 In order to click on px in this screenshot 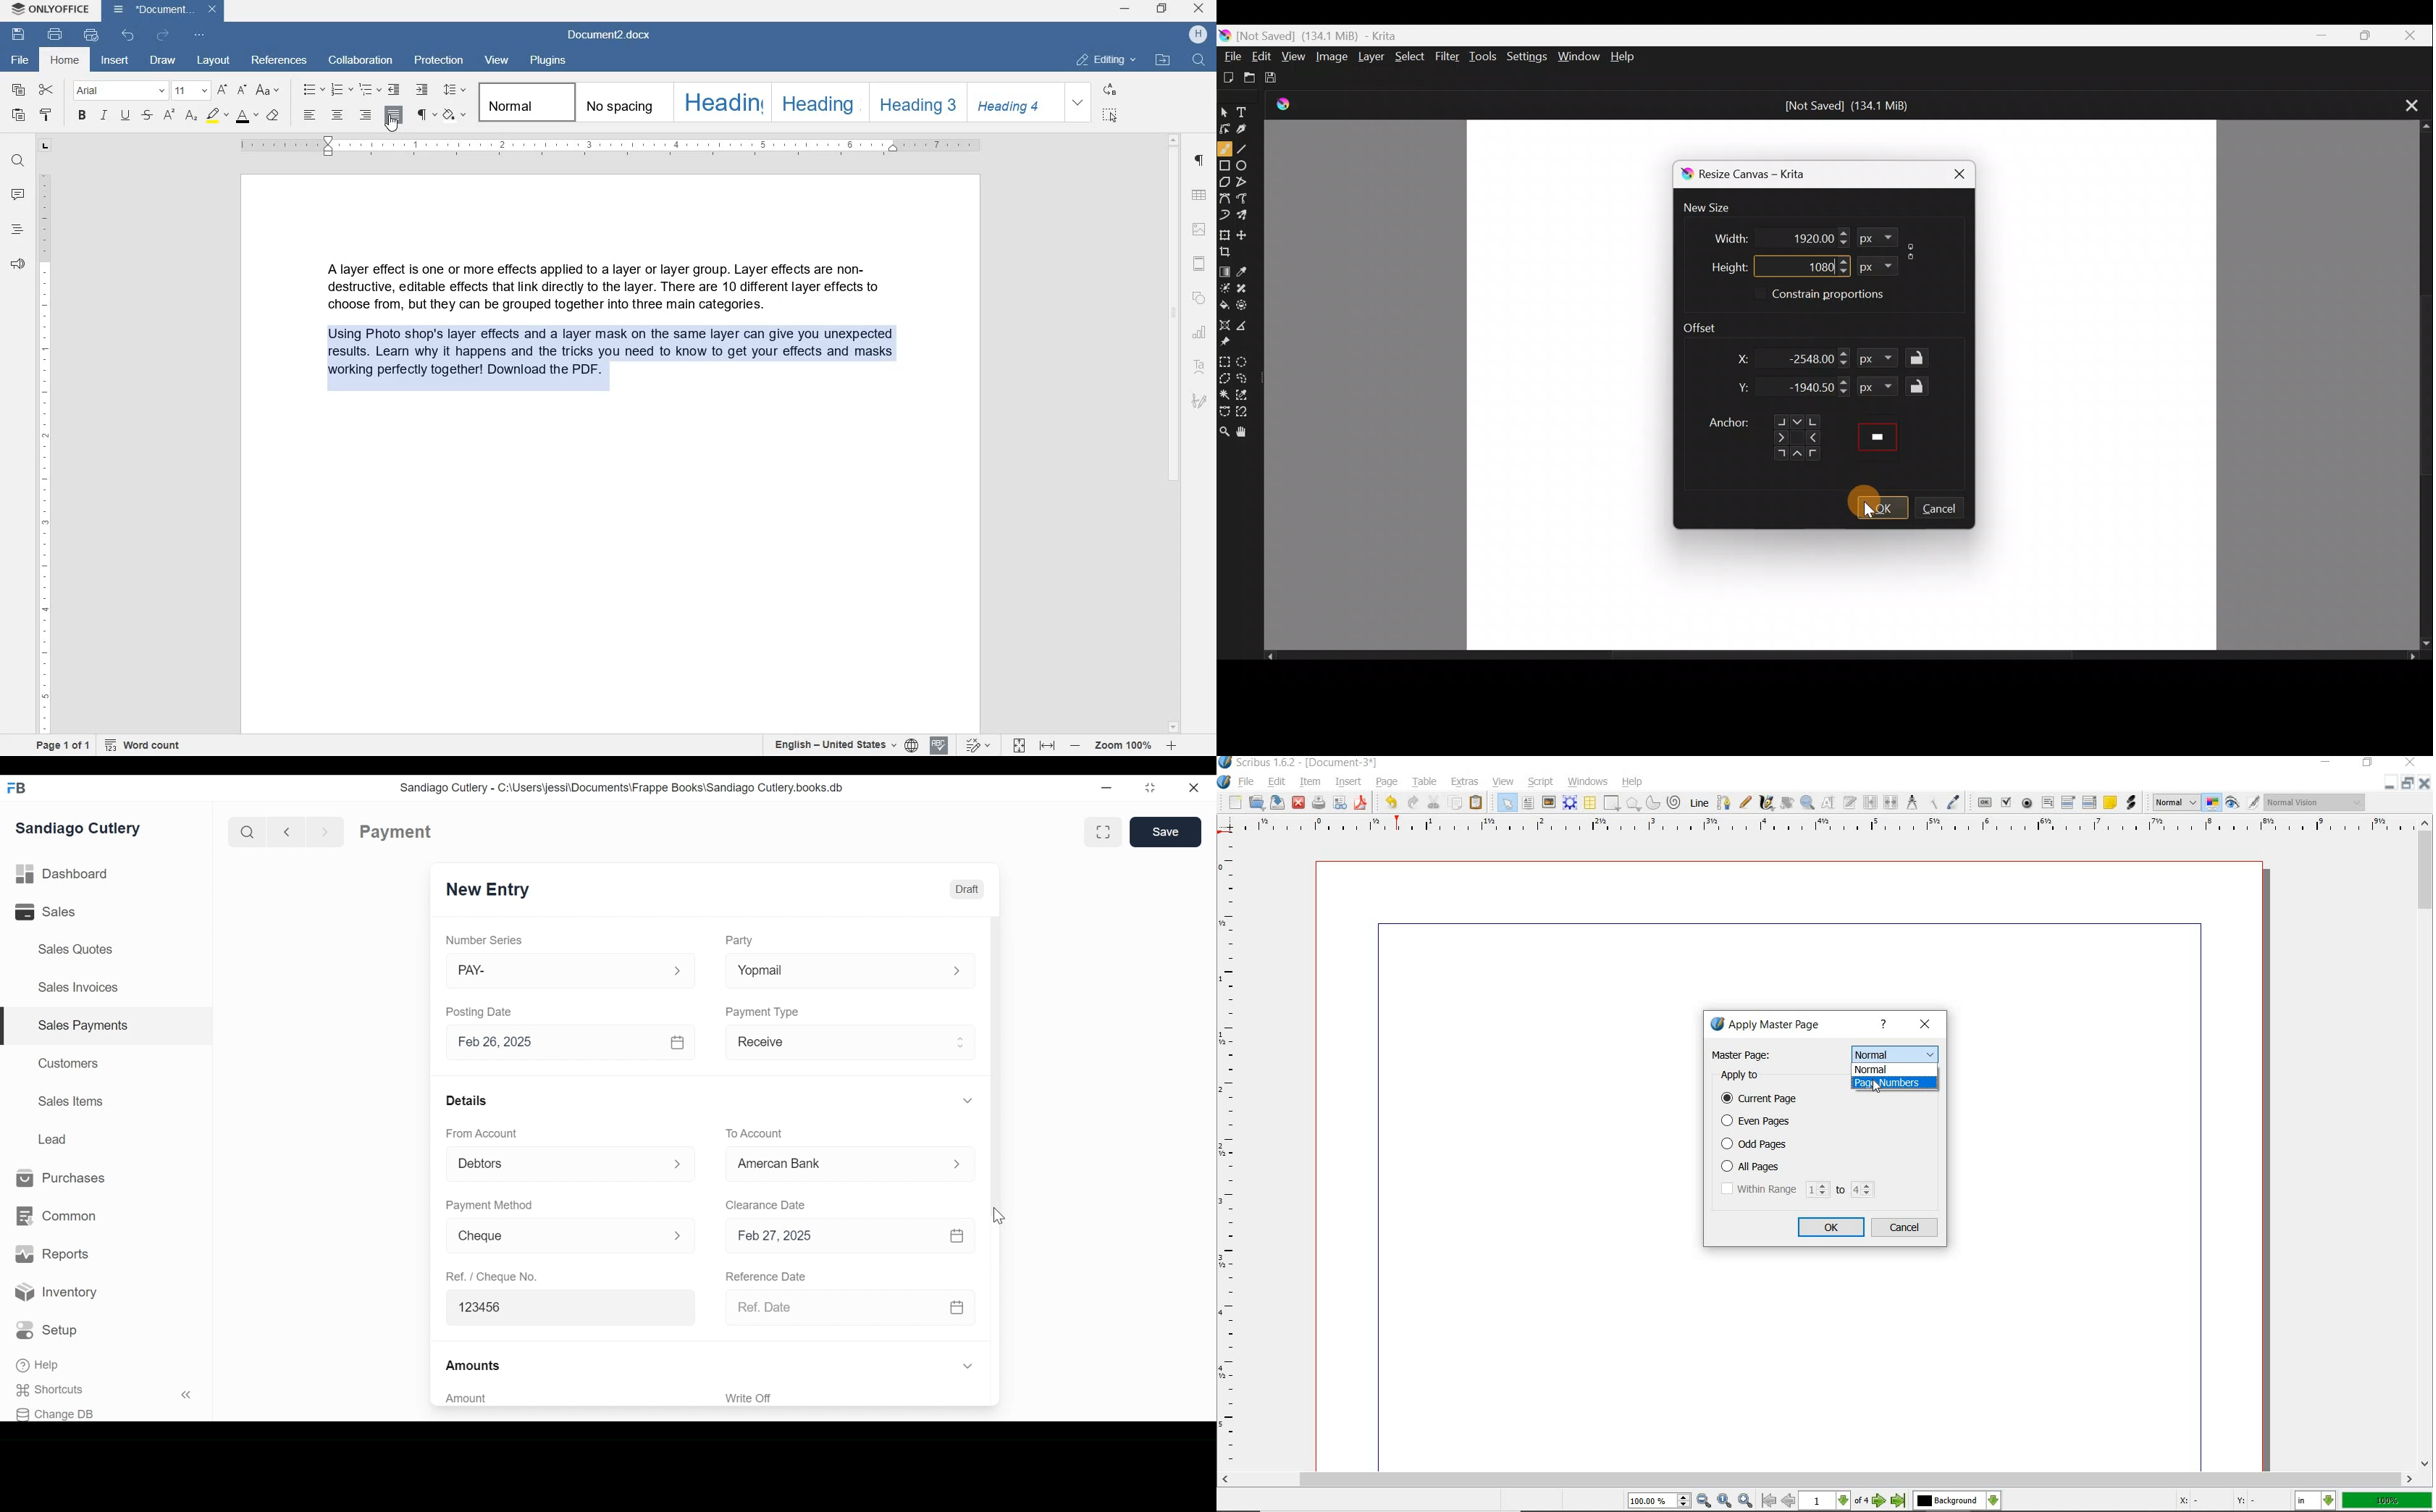, I will do `click(1879, 386)`.